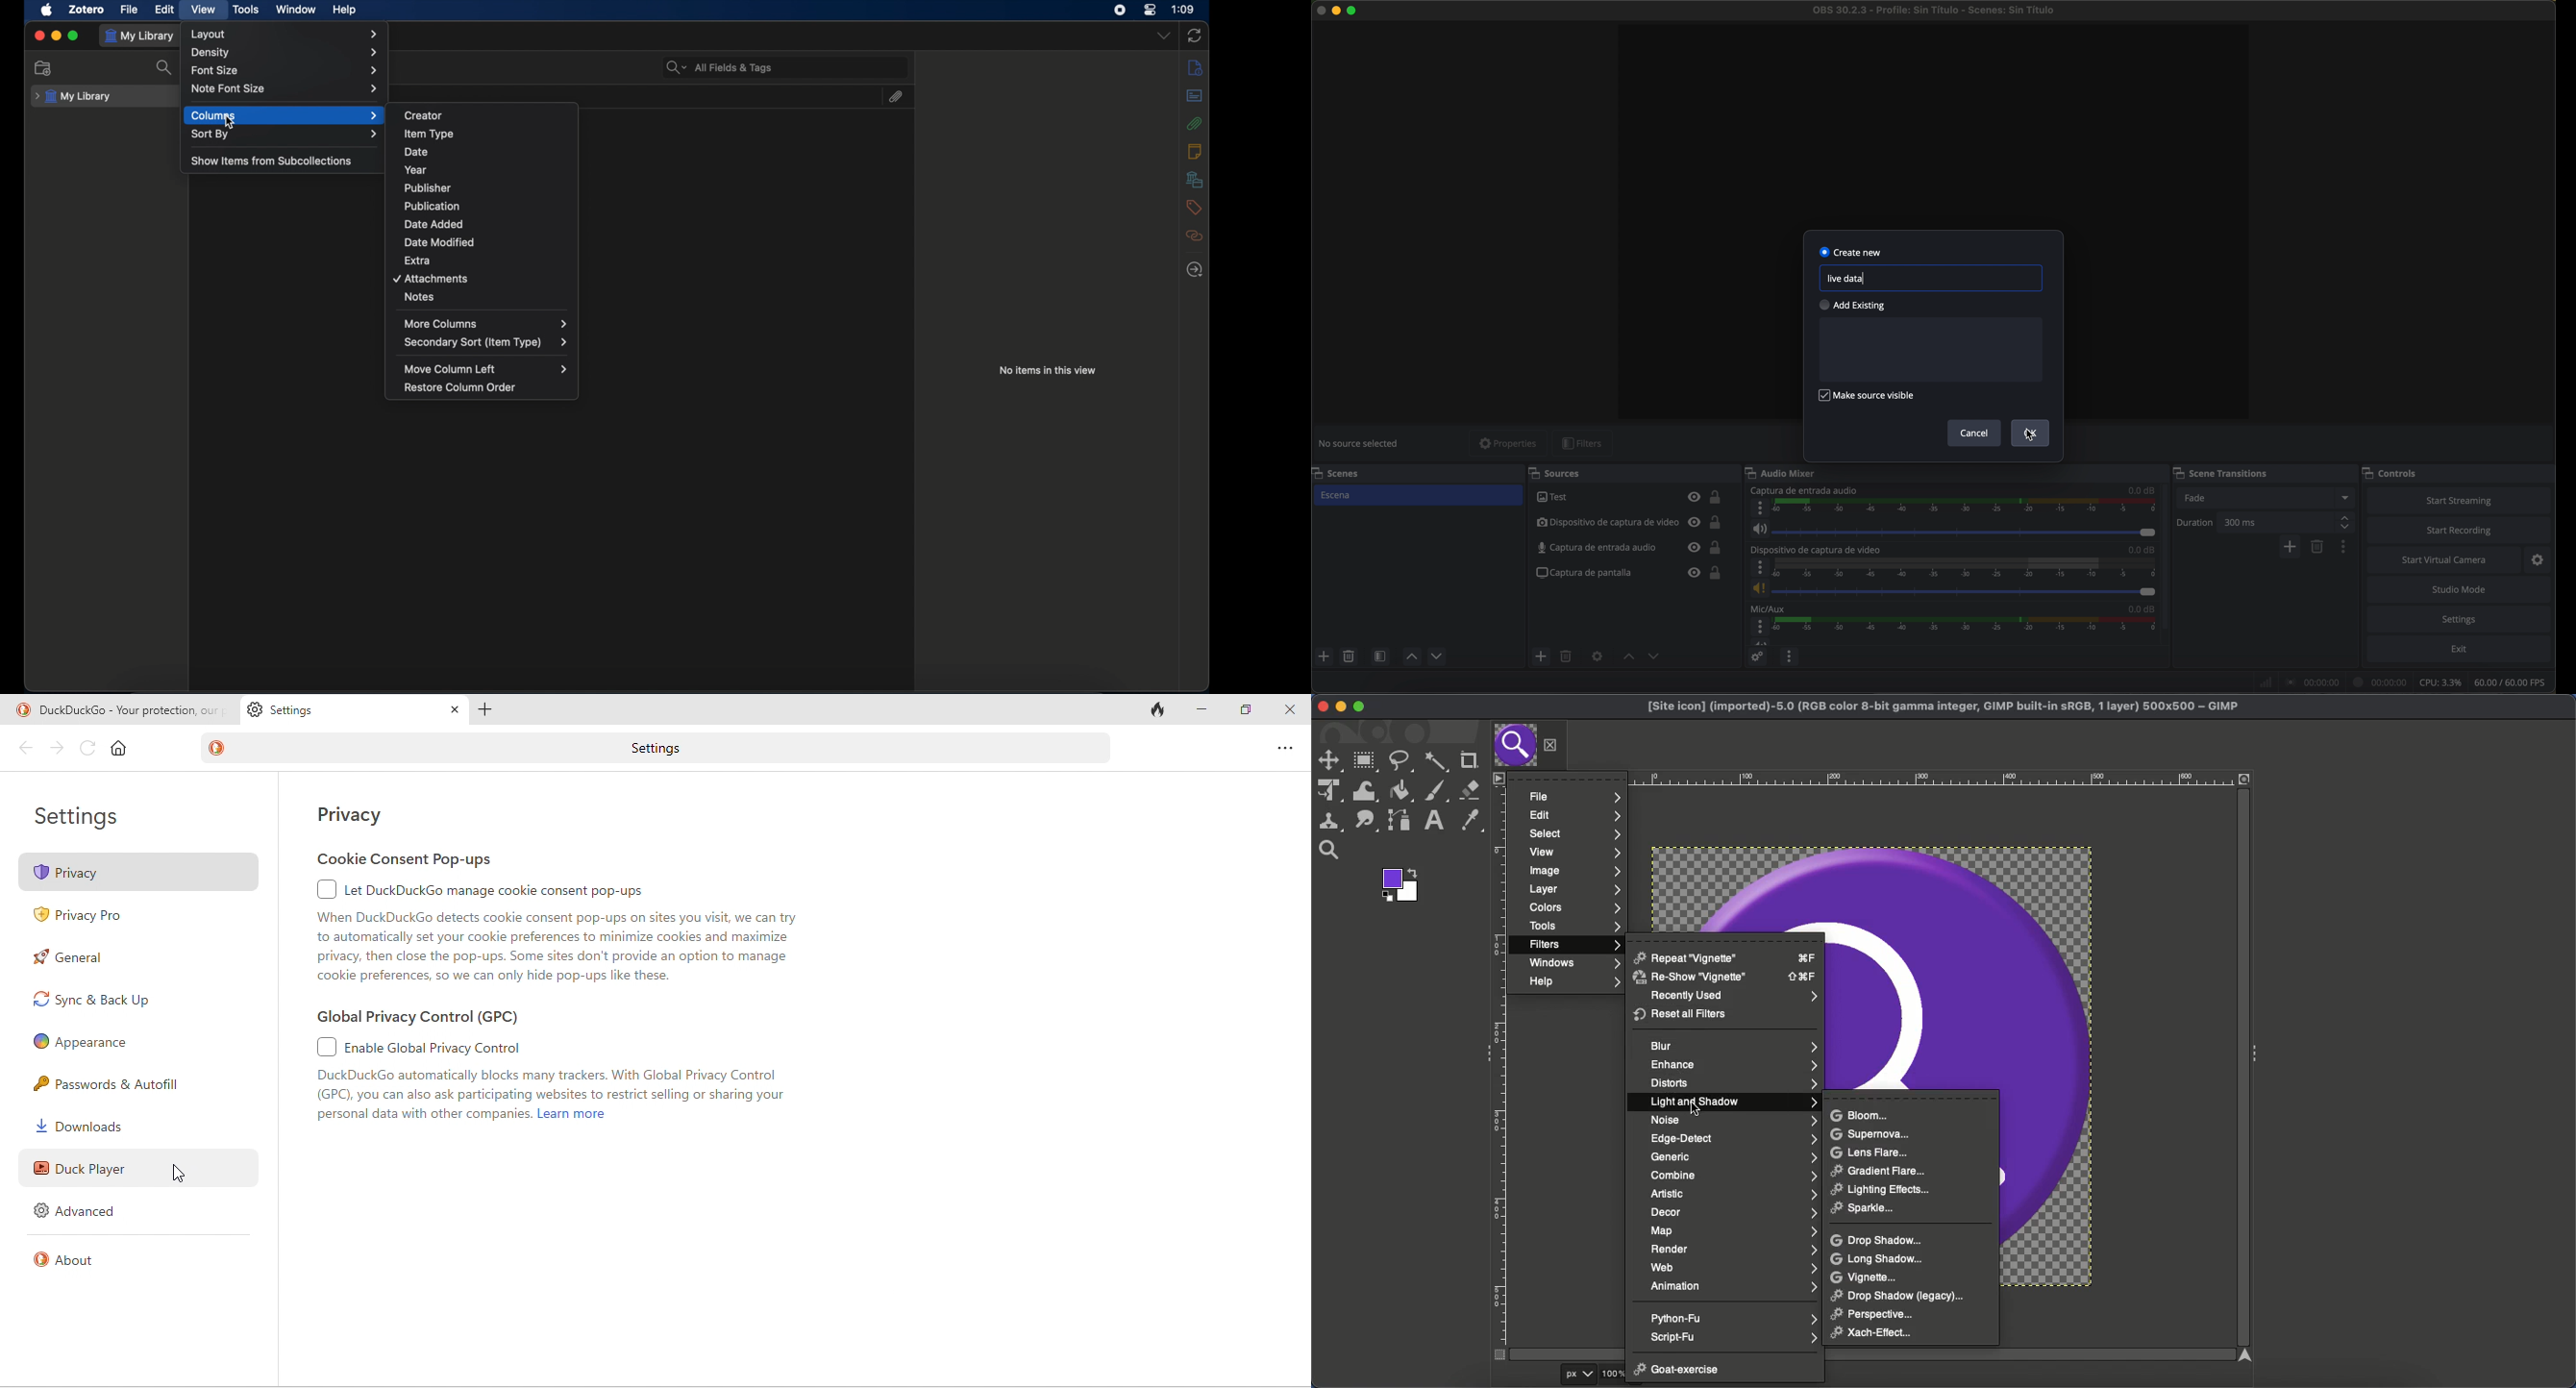 The width and height of the screenshot is (2576, 1400). I want to click on Path, so click(1400, 820).